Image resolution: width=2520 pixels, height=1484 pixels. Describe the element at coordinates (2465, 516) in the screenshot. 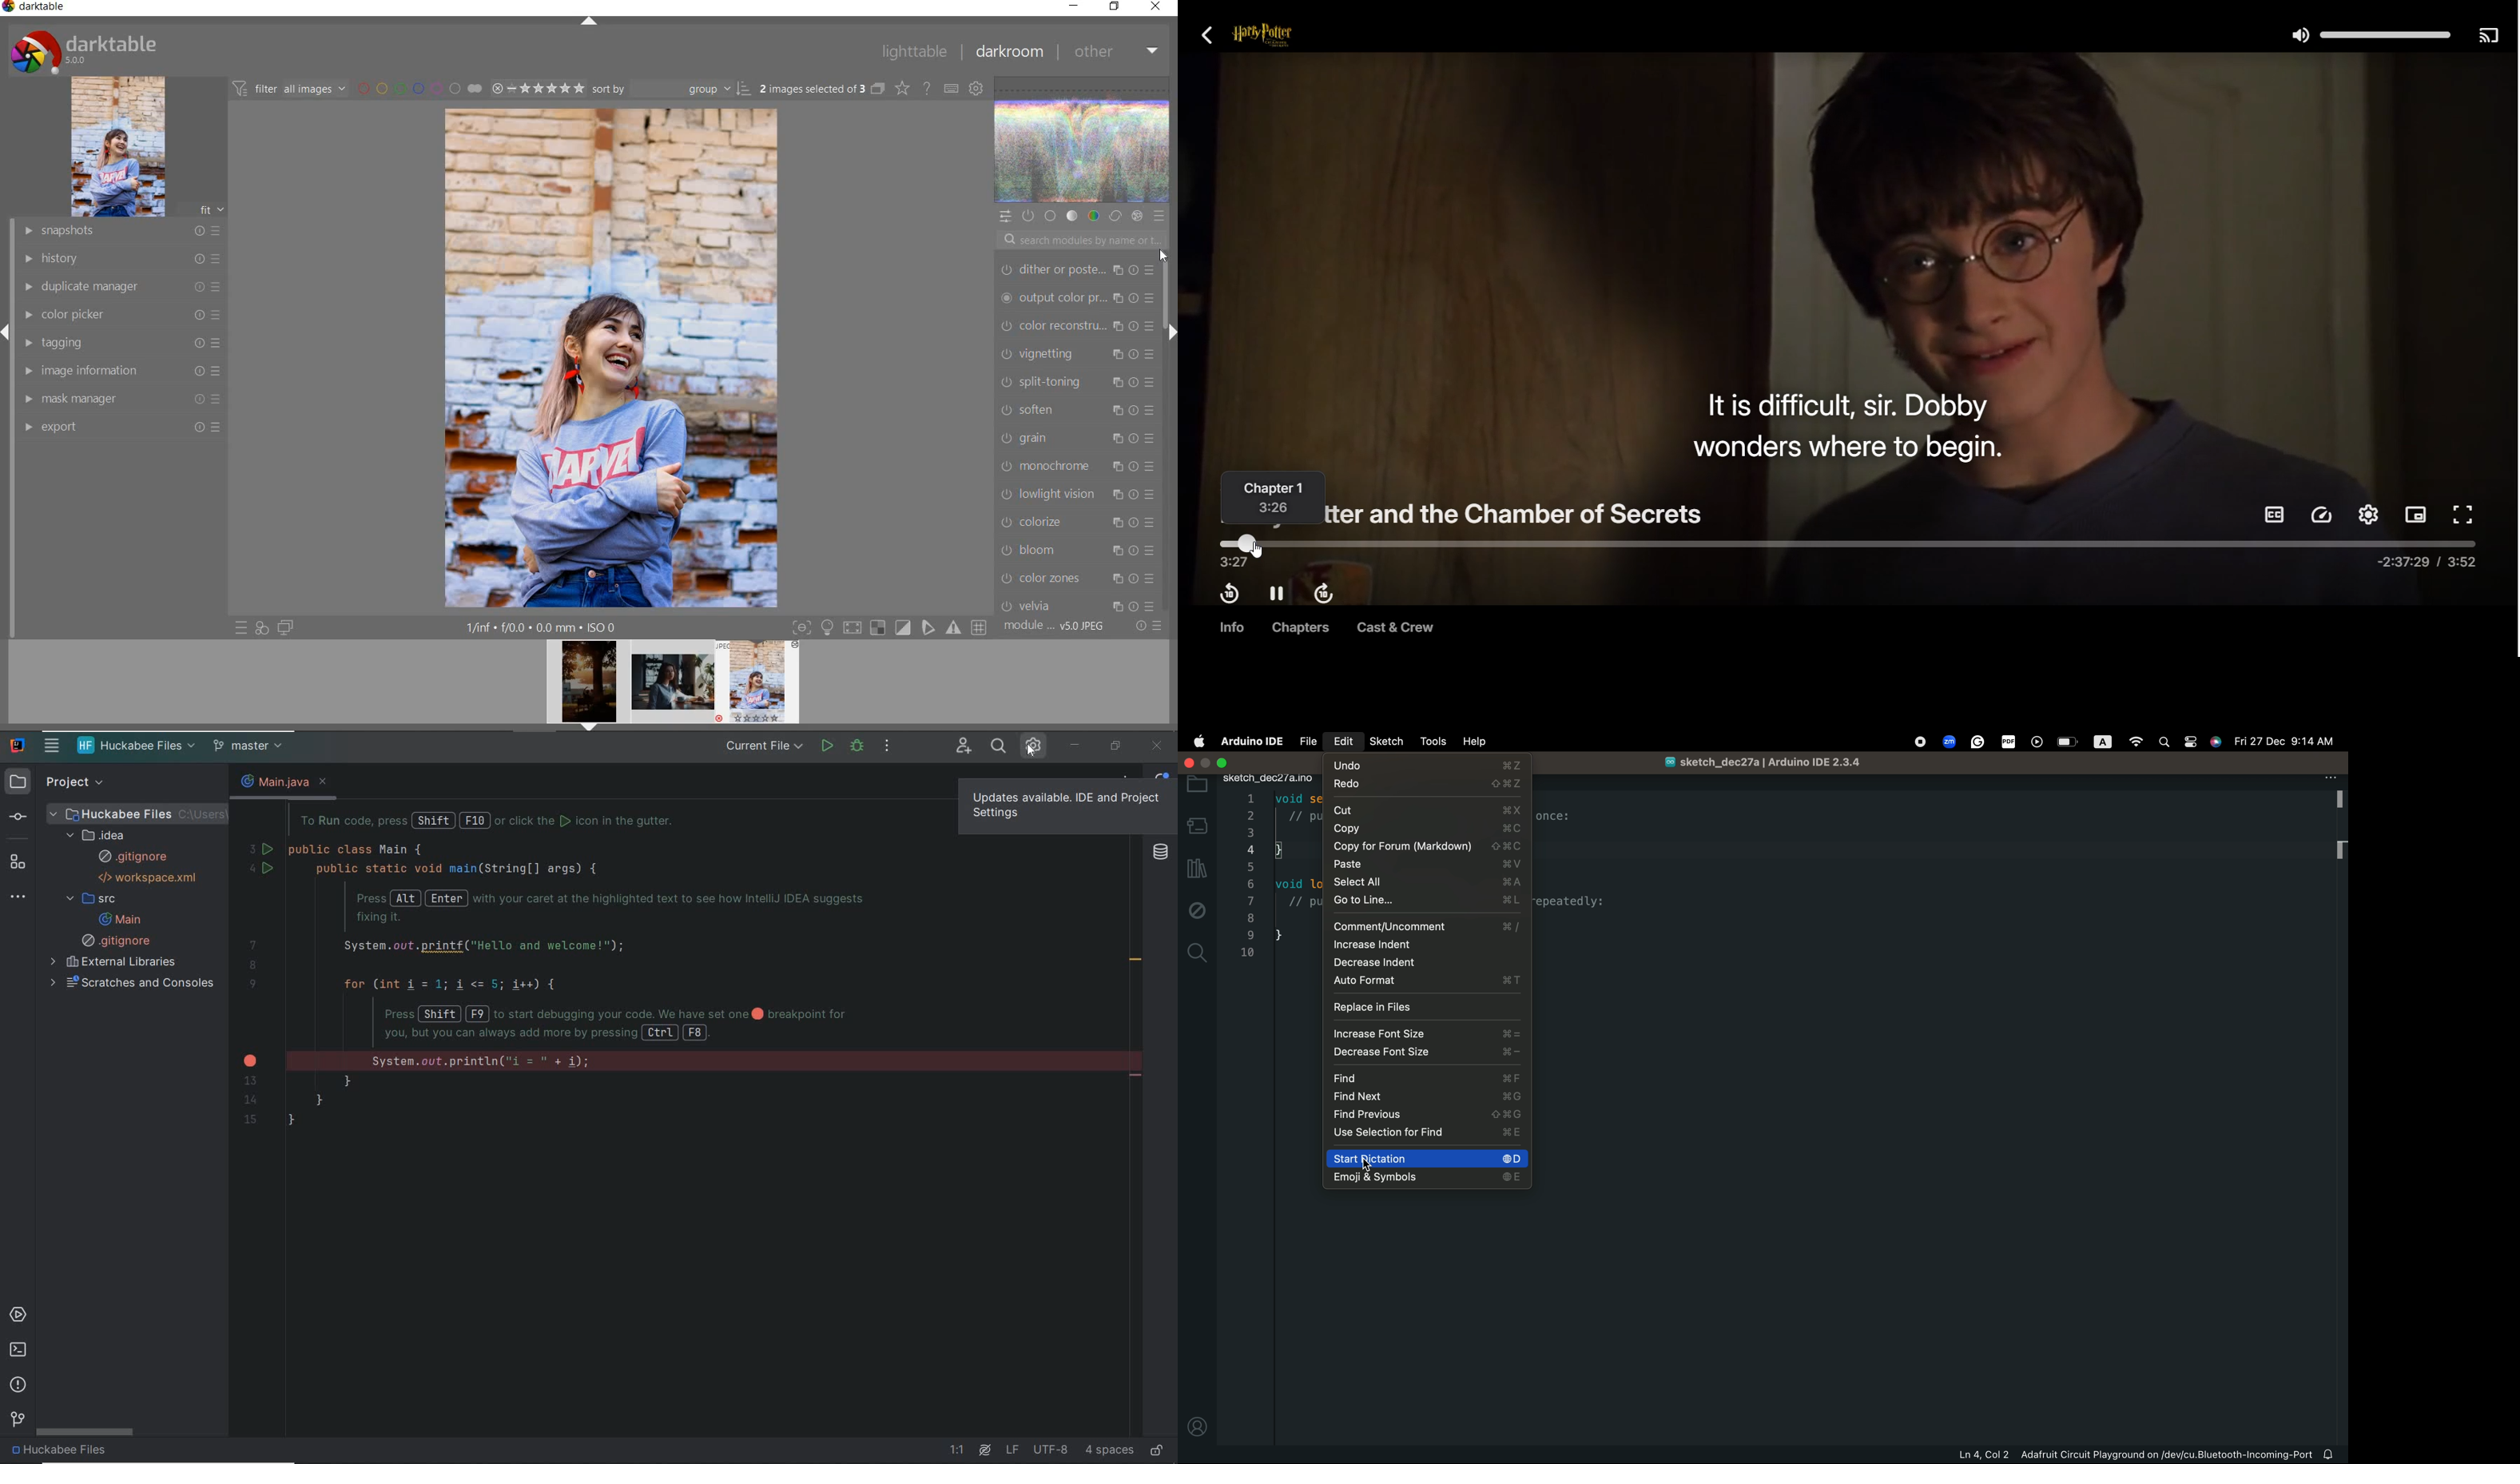

I see `Fullscreen` at that location.